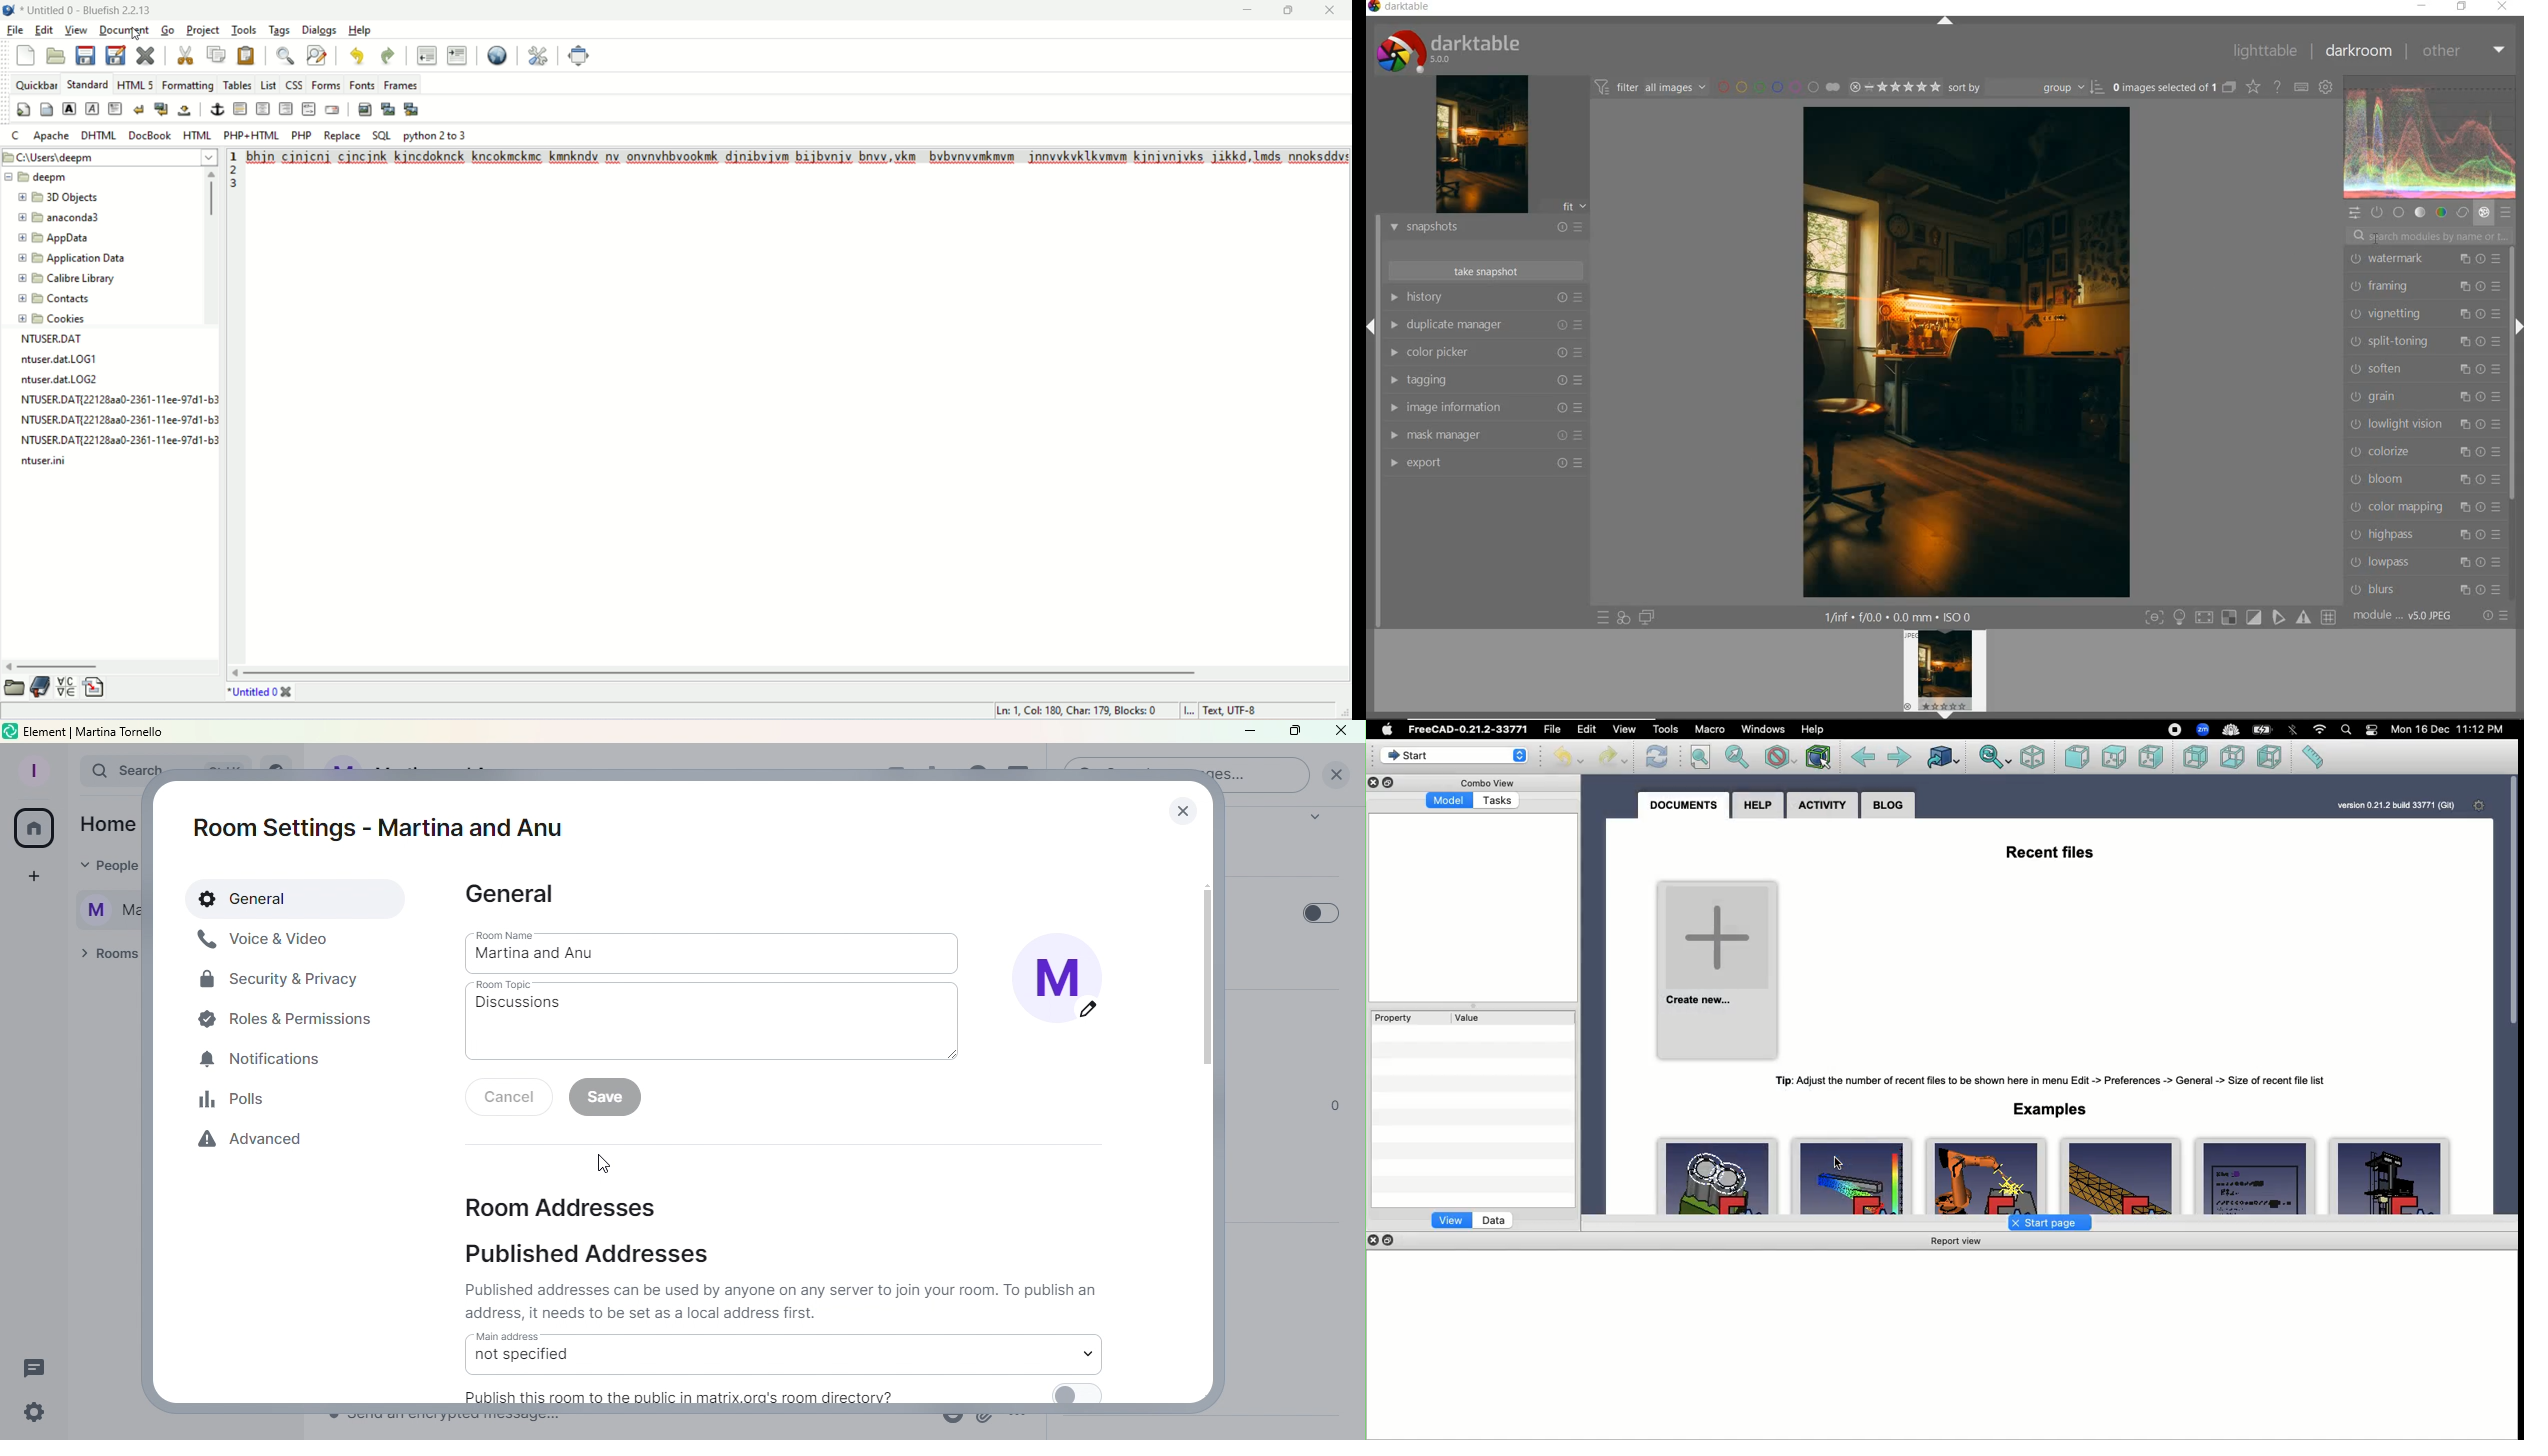 The height and width of the screenshot is (1456, 2548). Describe the element at coordinates (2230, 730) in the screenshot. I see `cold turkey ` at that location.